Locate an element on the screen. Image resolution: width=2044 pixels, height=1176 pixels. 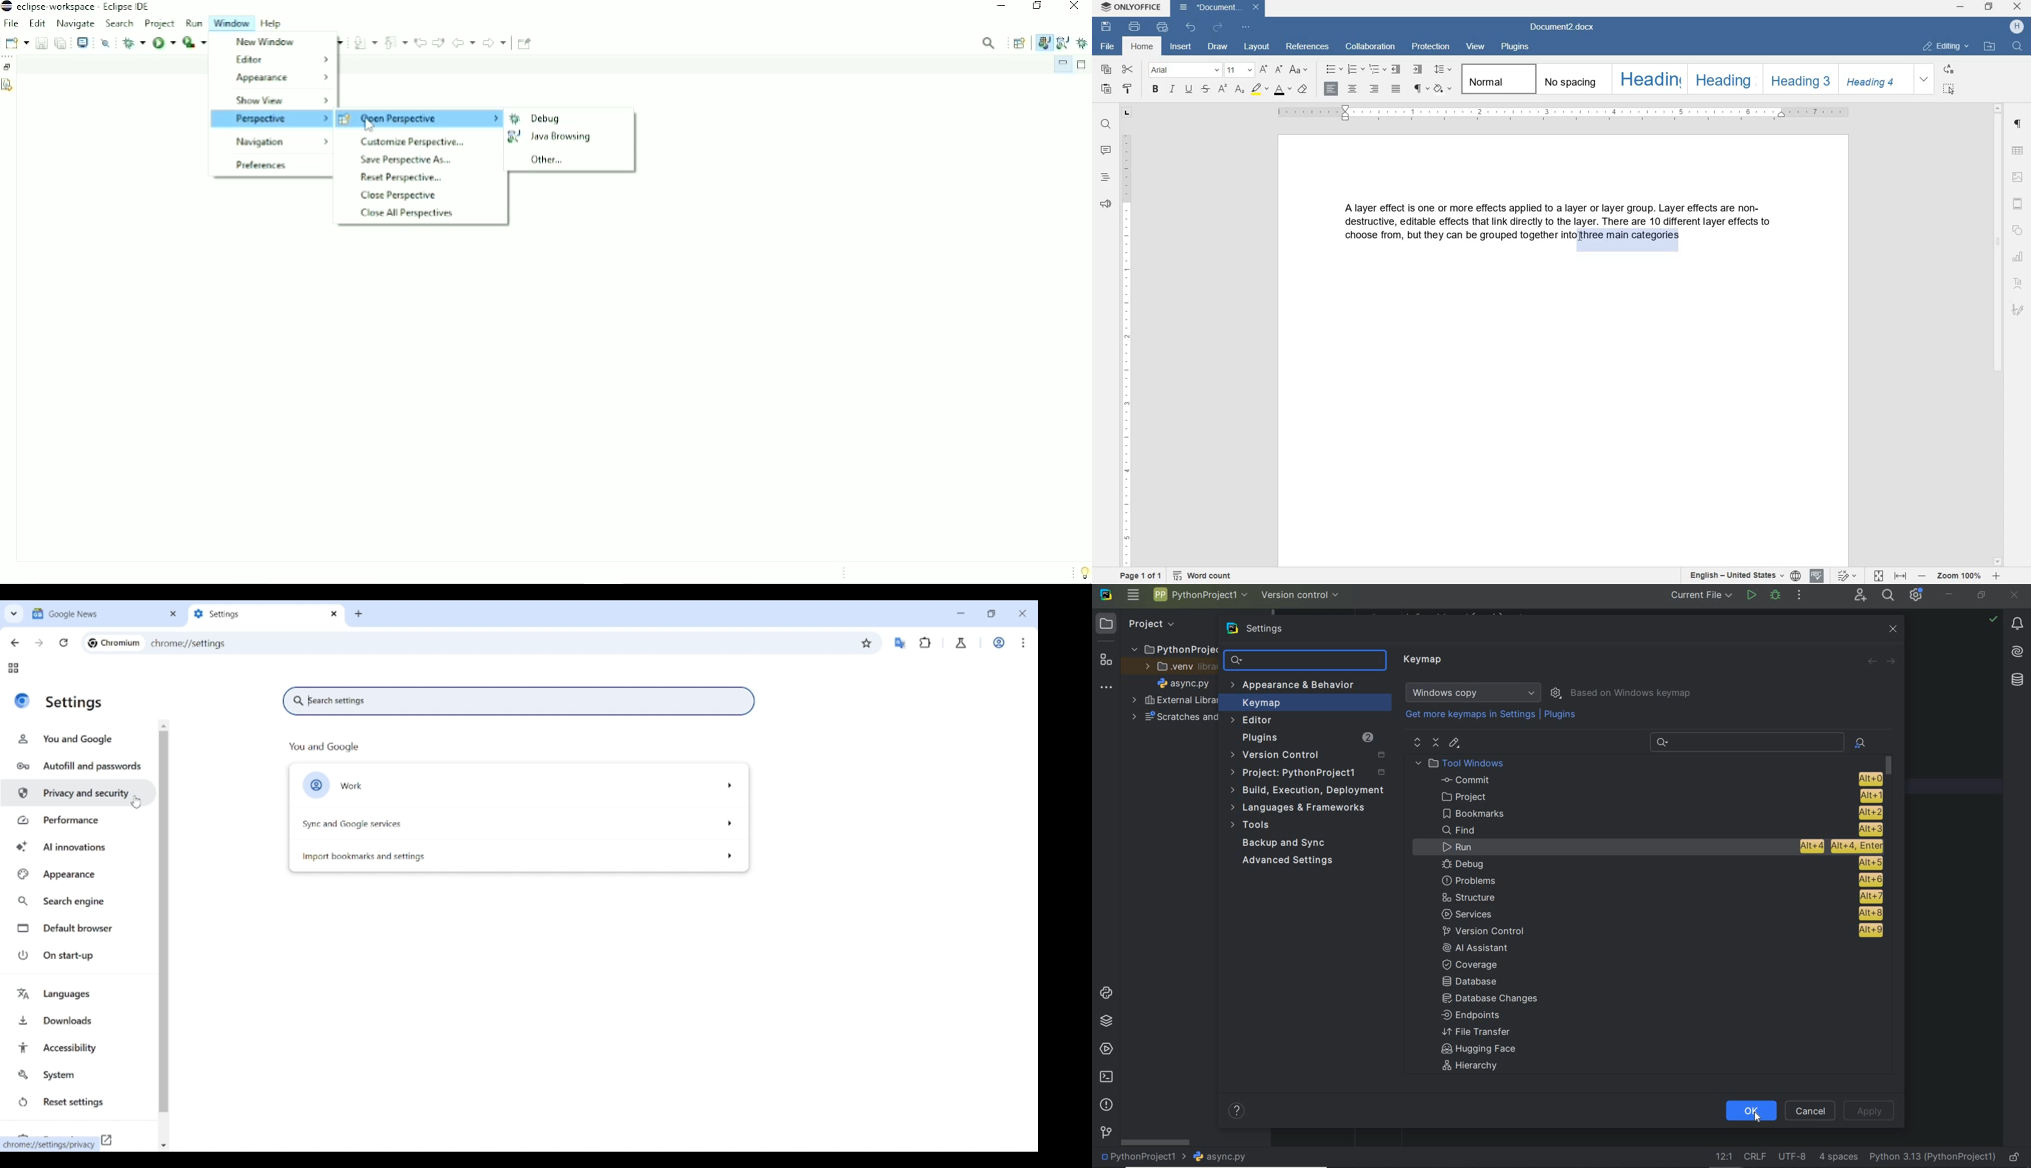
multilevel list is located at coordinates (1377, 69).